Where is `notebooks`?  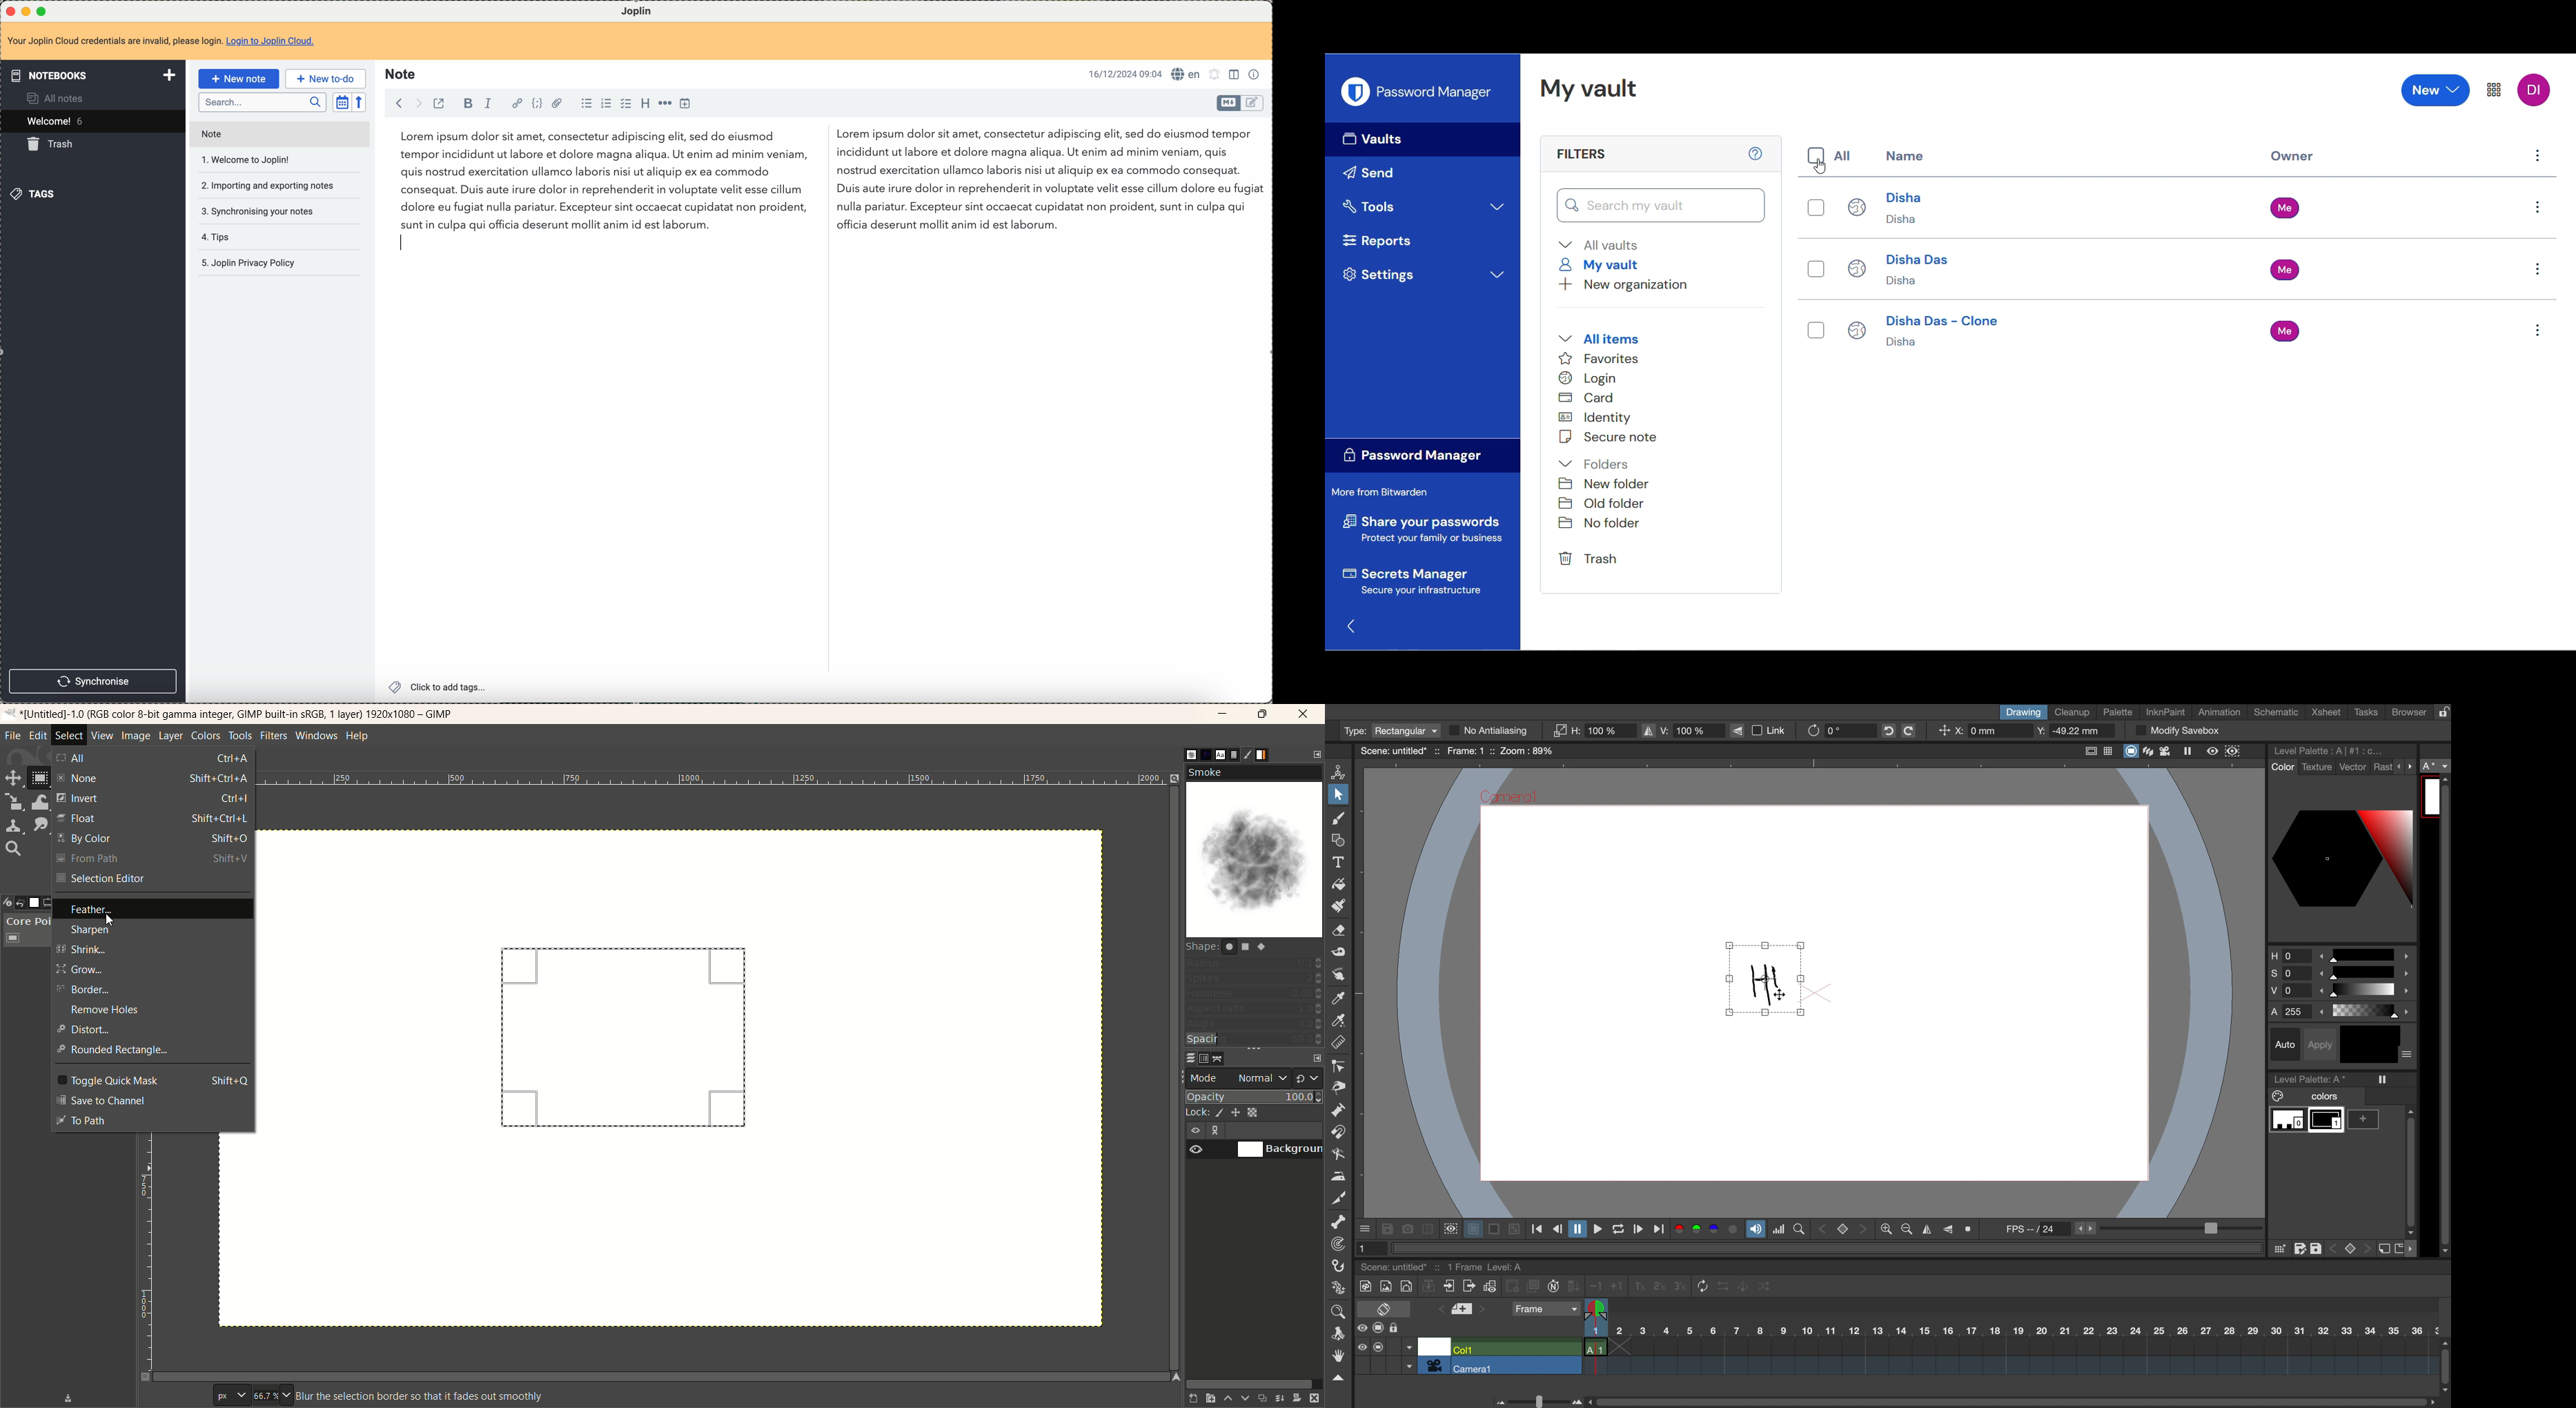
notebooks is located at coordinates (90, 75).